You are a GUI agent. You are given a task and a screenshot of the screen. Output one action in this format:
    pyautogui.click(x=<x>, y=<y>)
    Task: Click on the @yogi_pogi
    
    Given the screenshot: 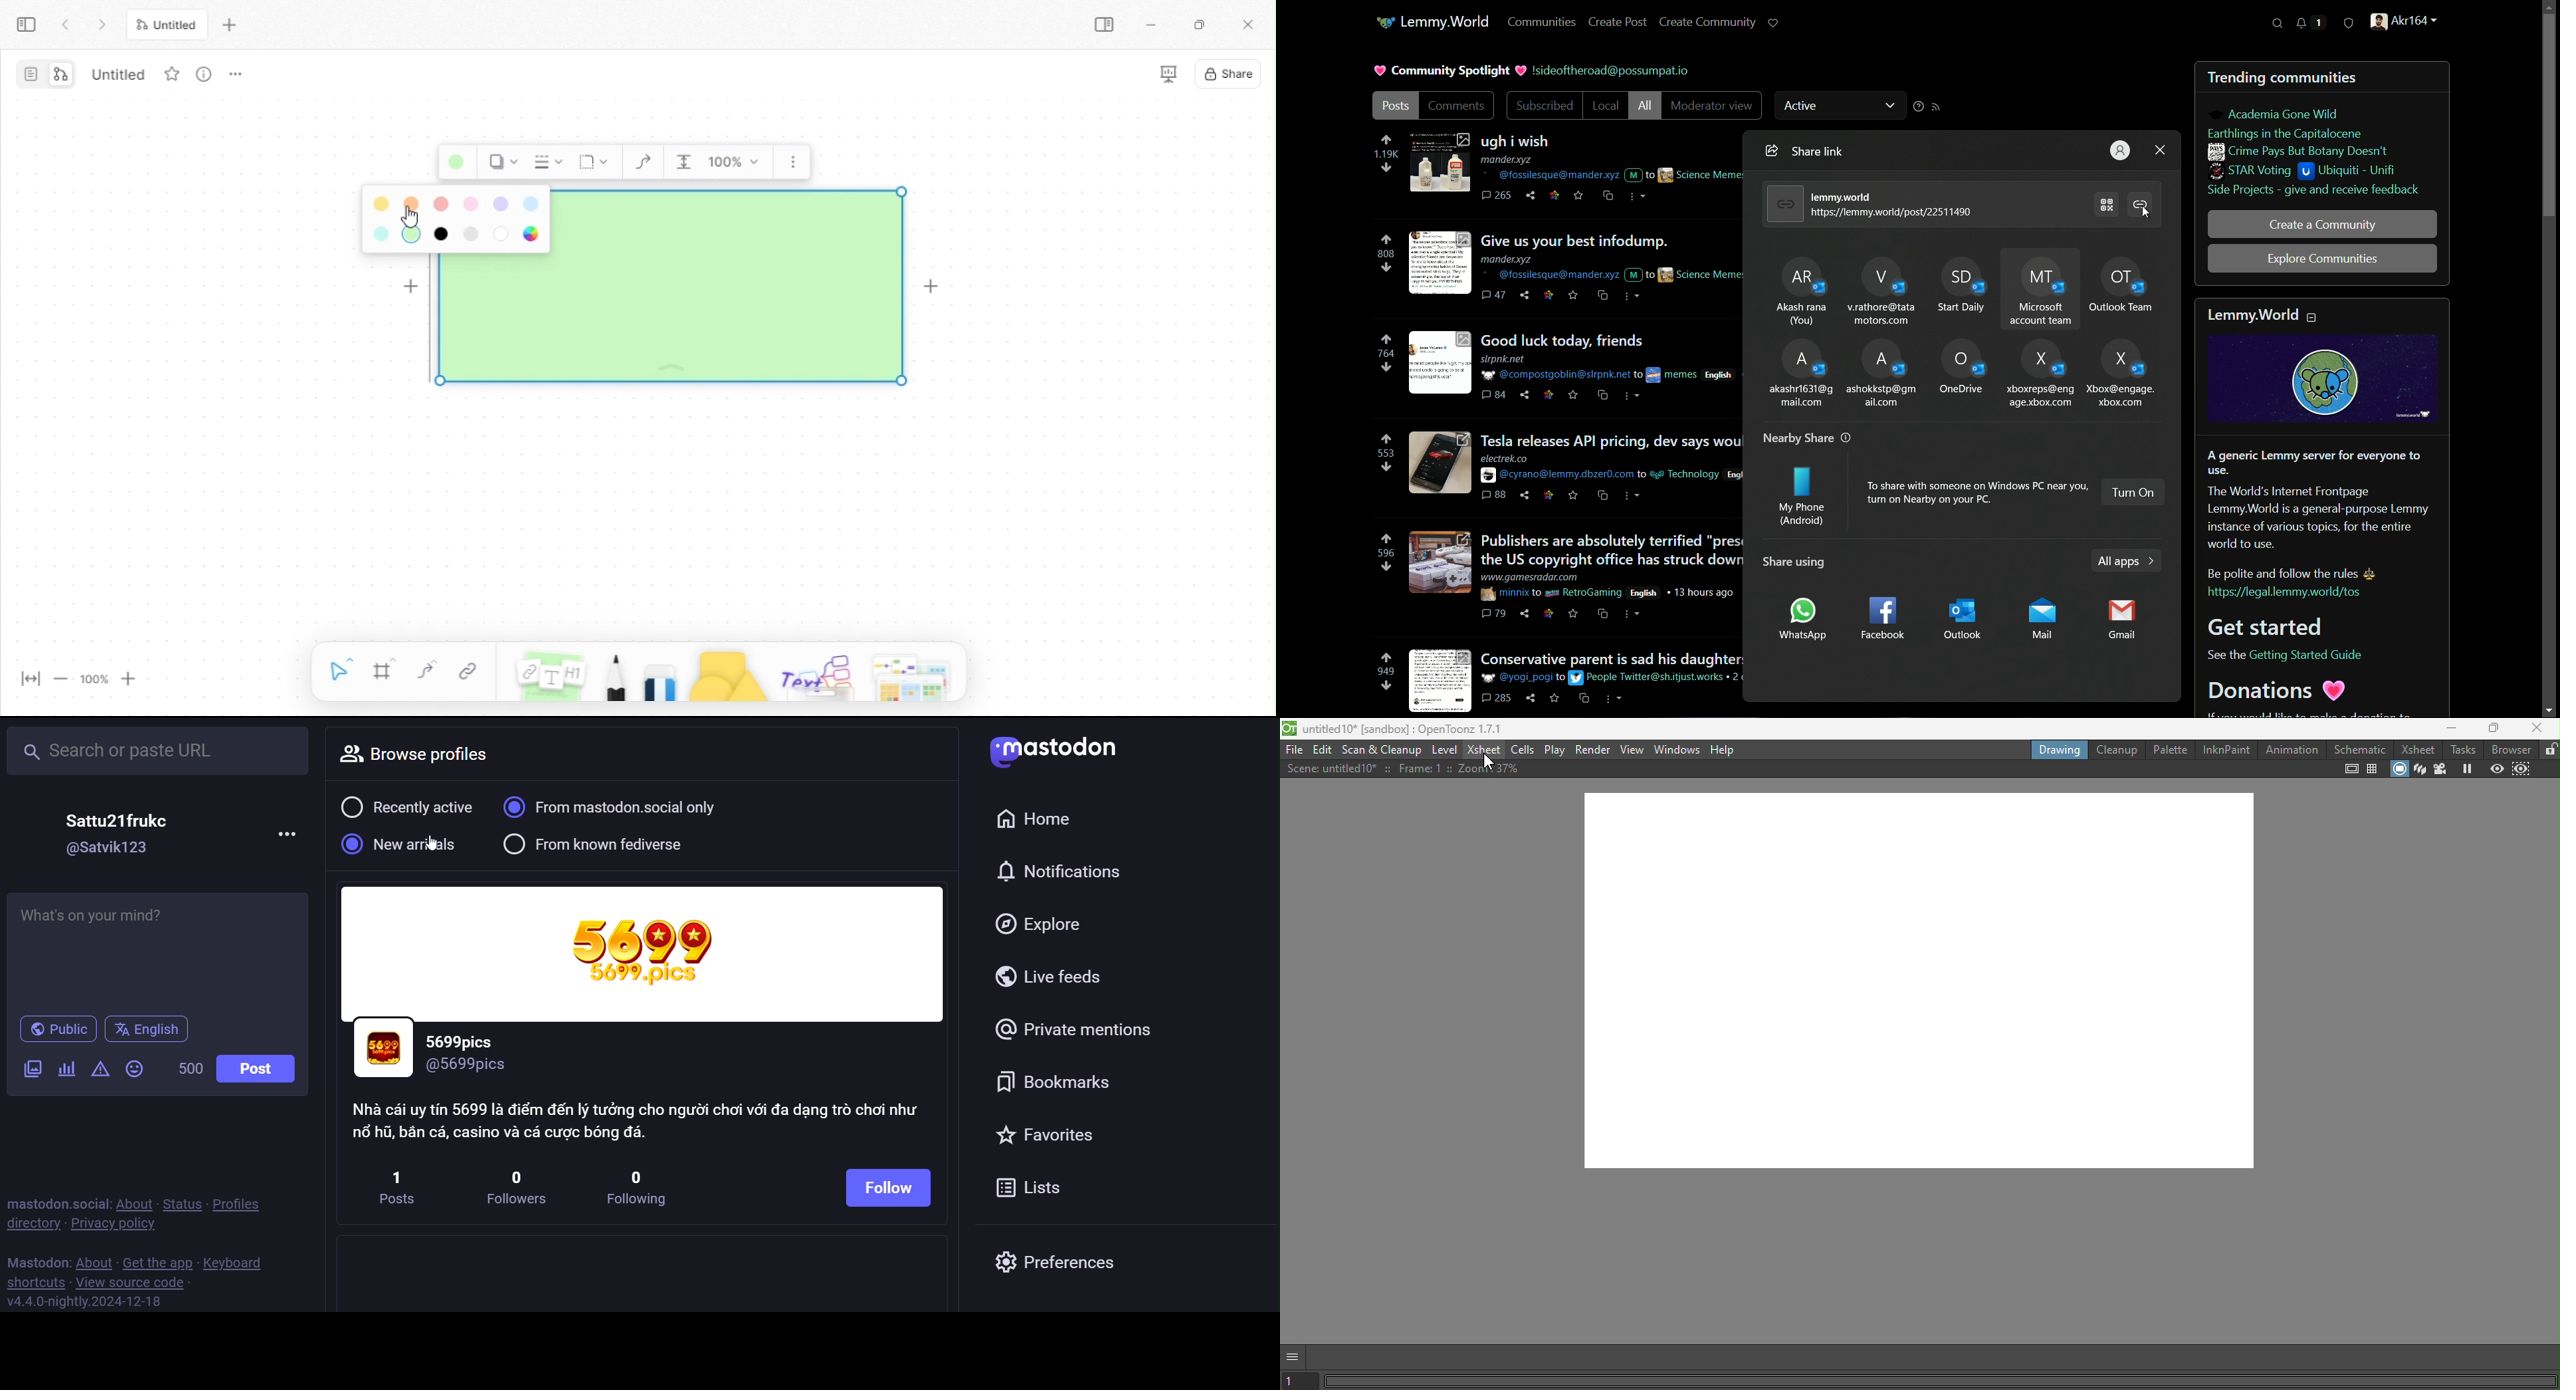 What is the action you would take?
    pyautogui.click(x=1517, y=677)
    